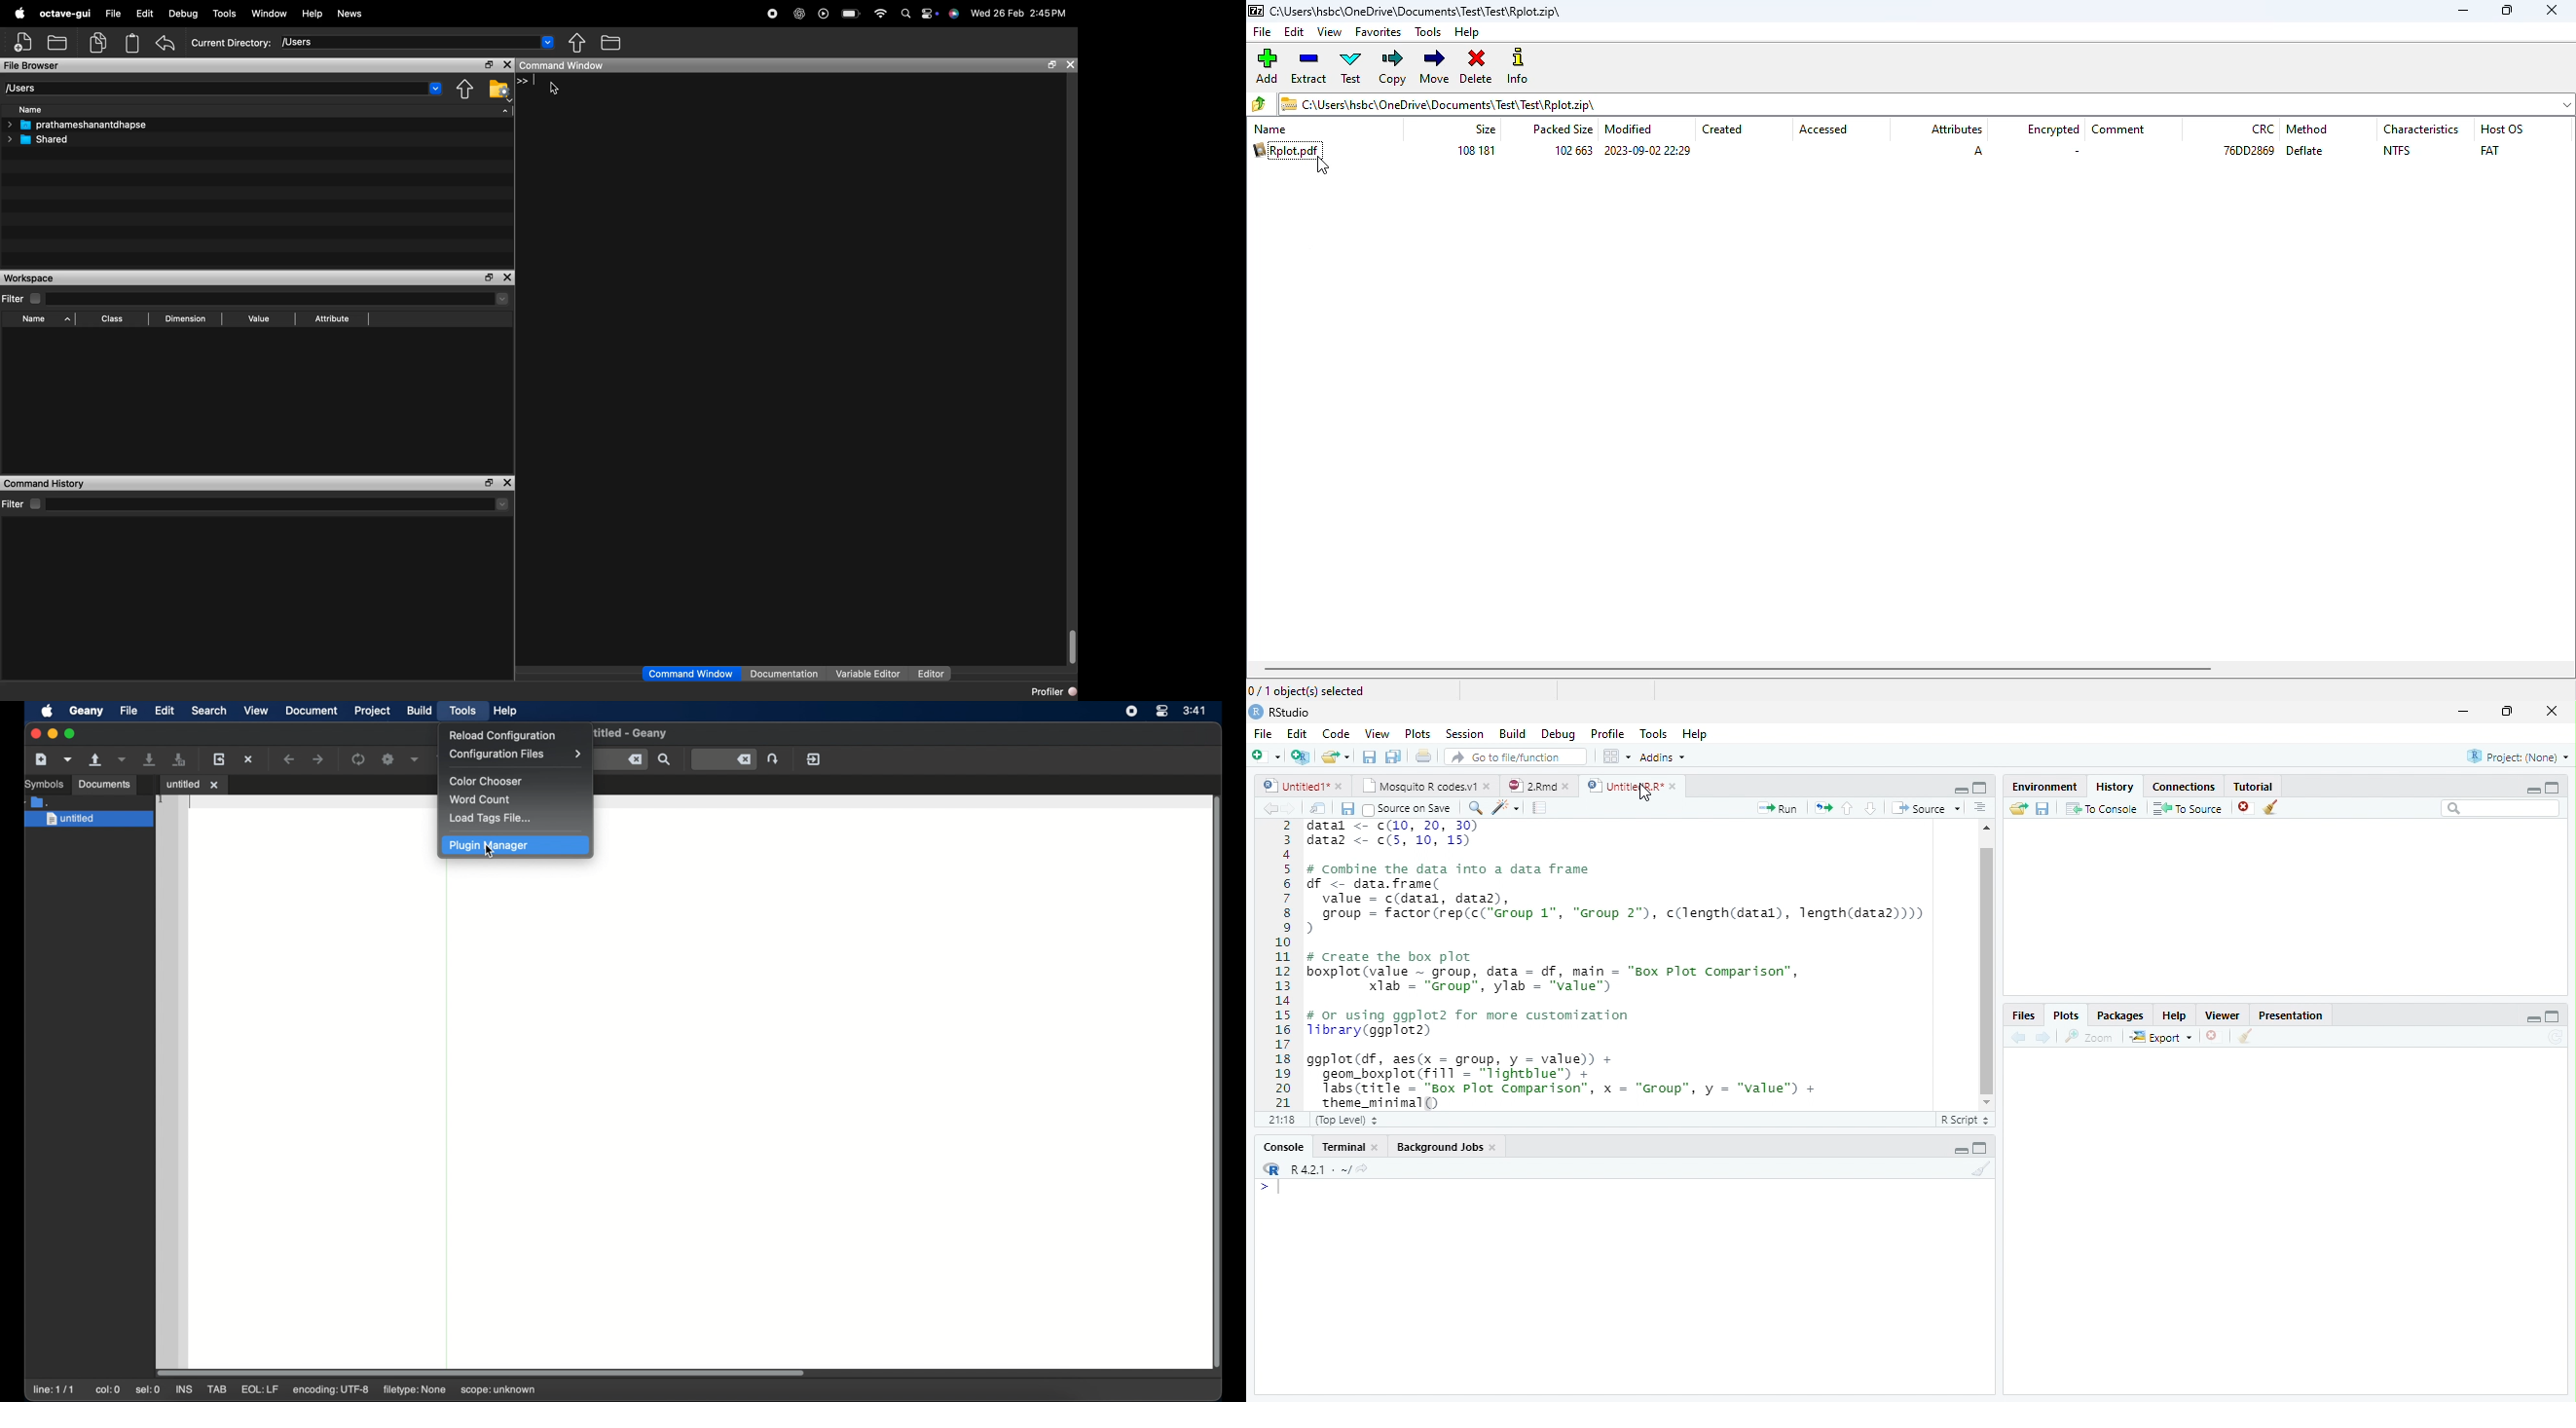 This screenshot has height=1428, width=2576. Describe the element at coordinates (1965, 1121) in the screenshot. I see `R Script` at that location.